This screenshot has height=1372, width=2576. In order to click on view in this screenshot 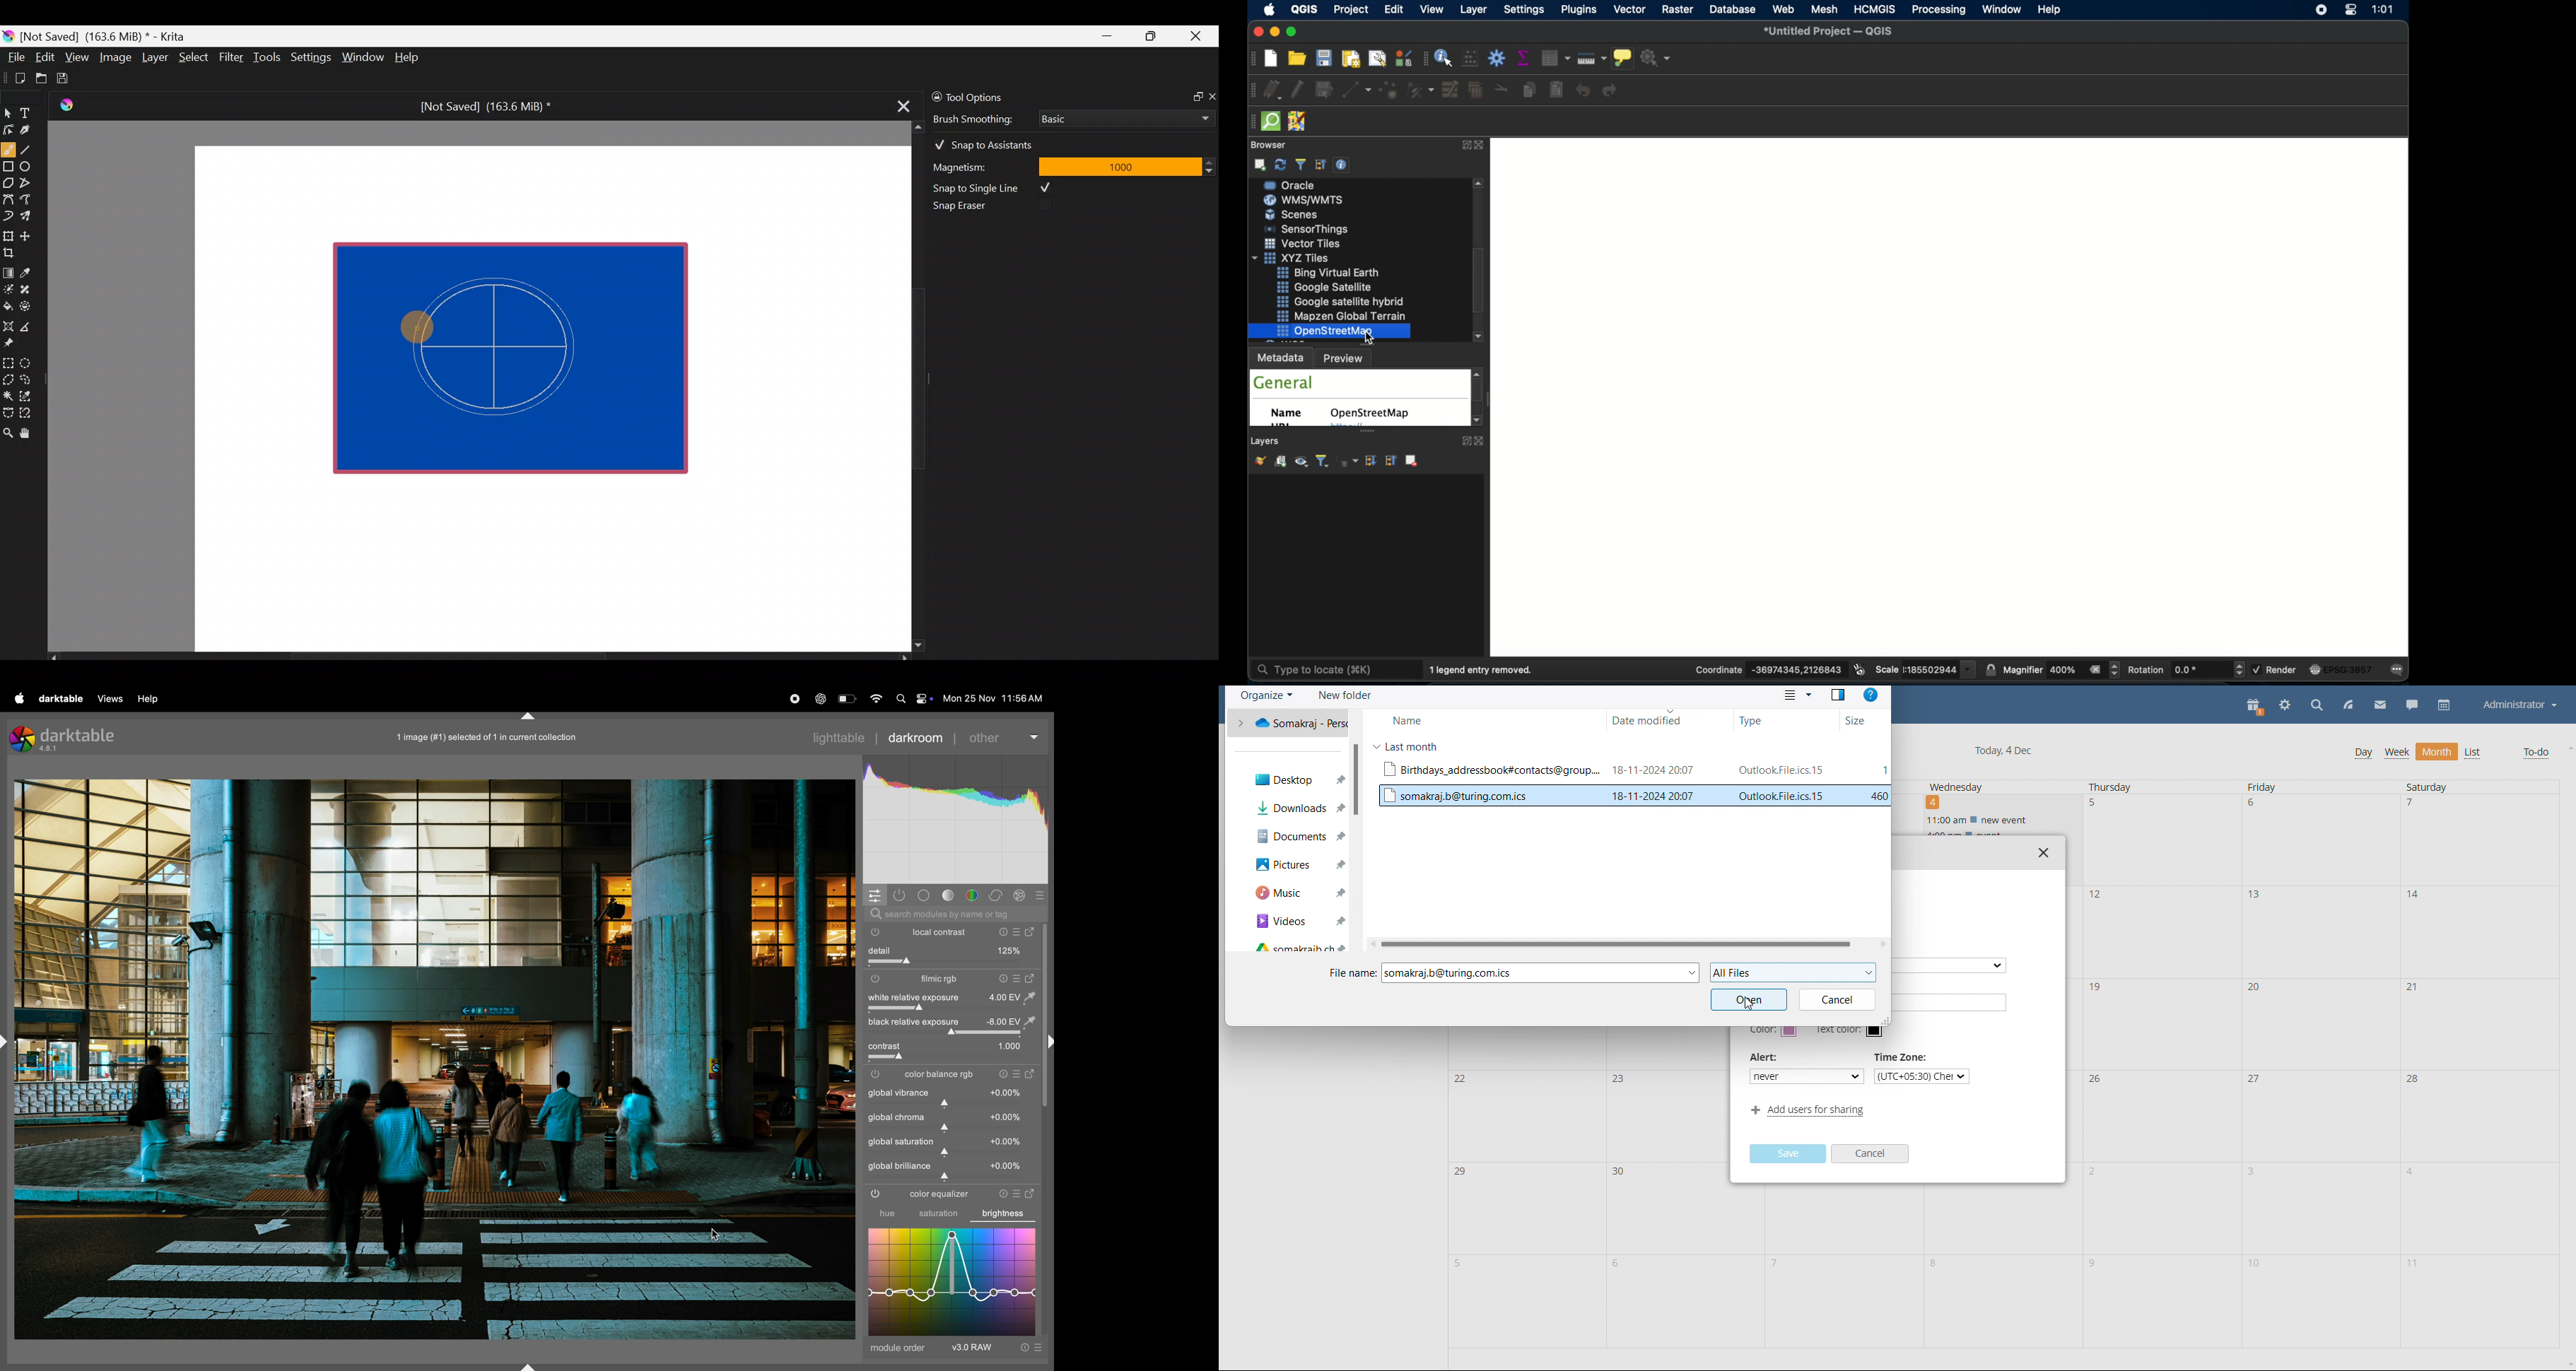, I will do `click(1797, 695)`.